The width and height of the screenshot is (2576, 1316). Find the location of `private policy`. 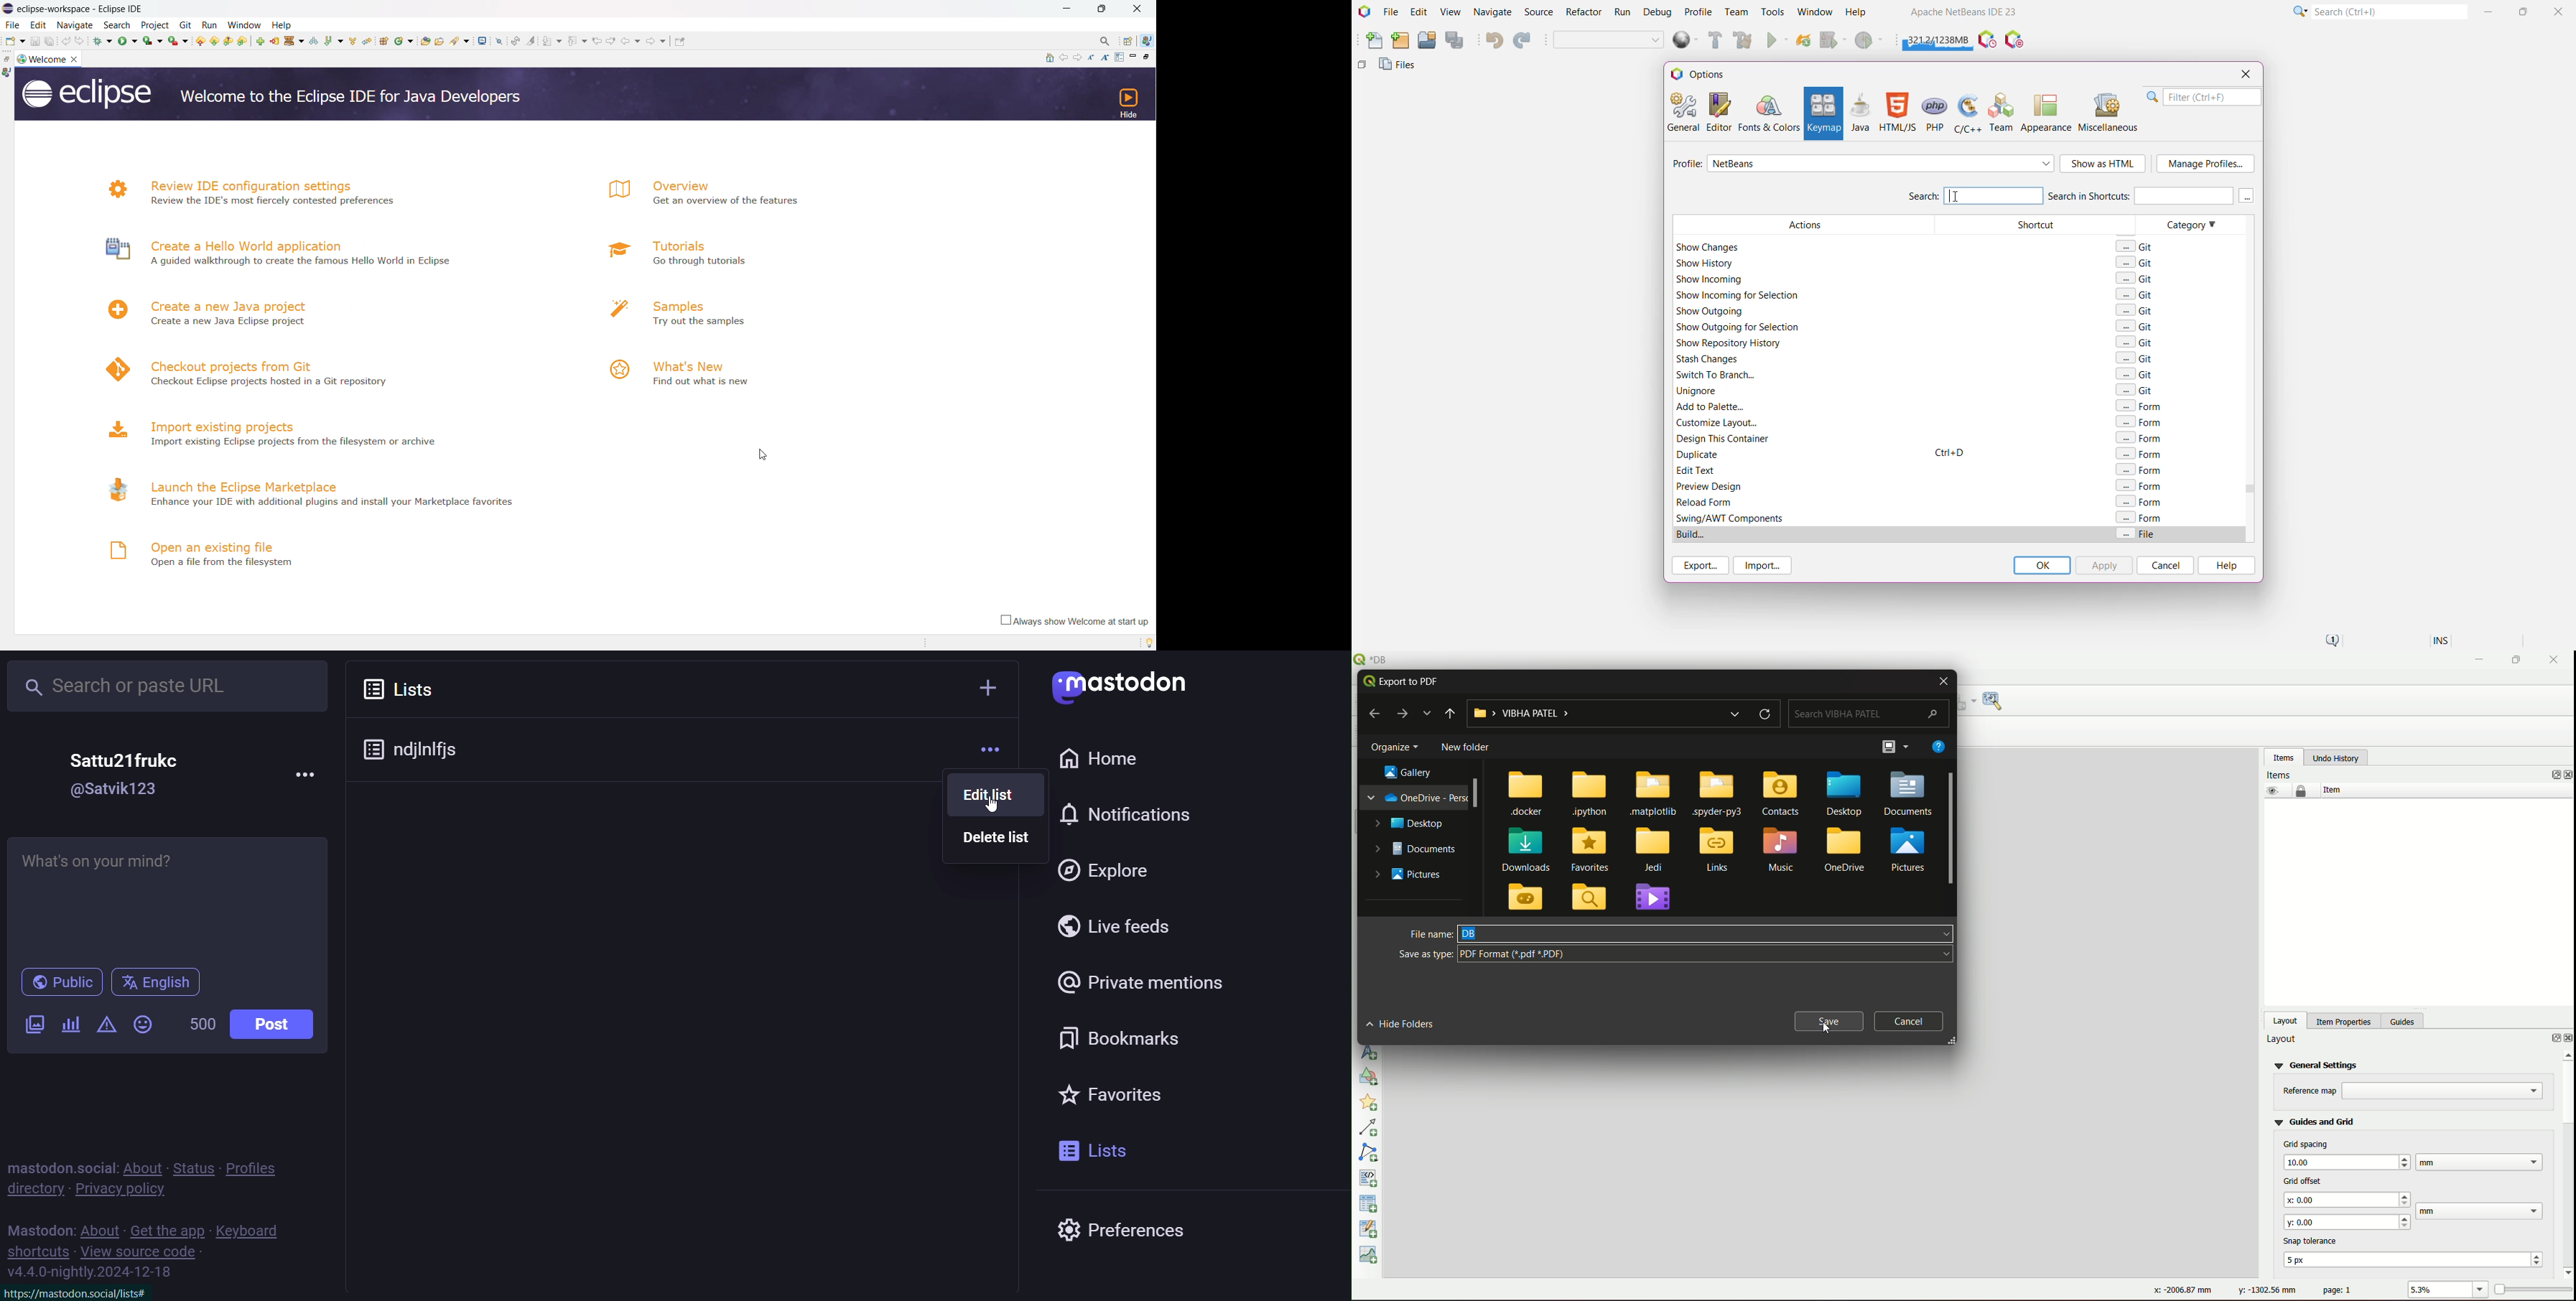

private policy is located at coordinates (124, 1190).